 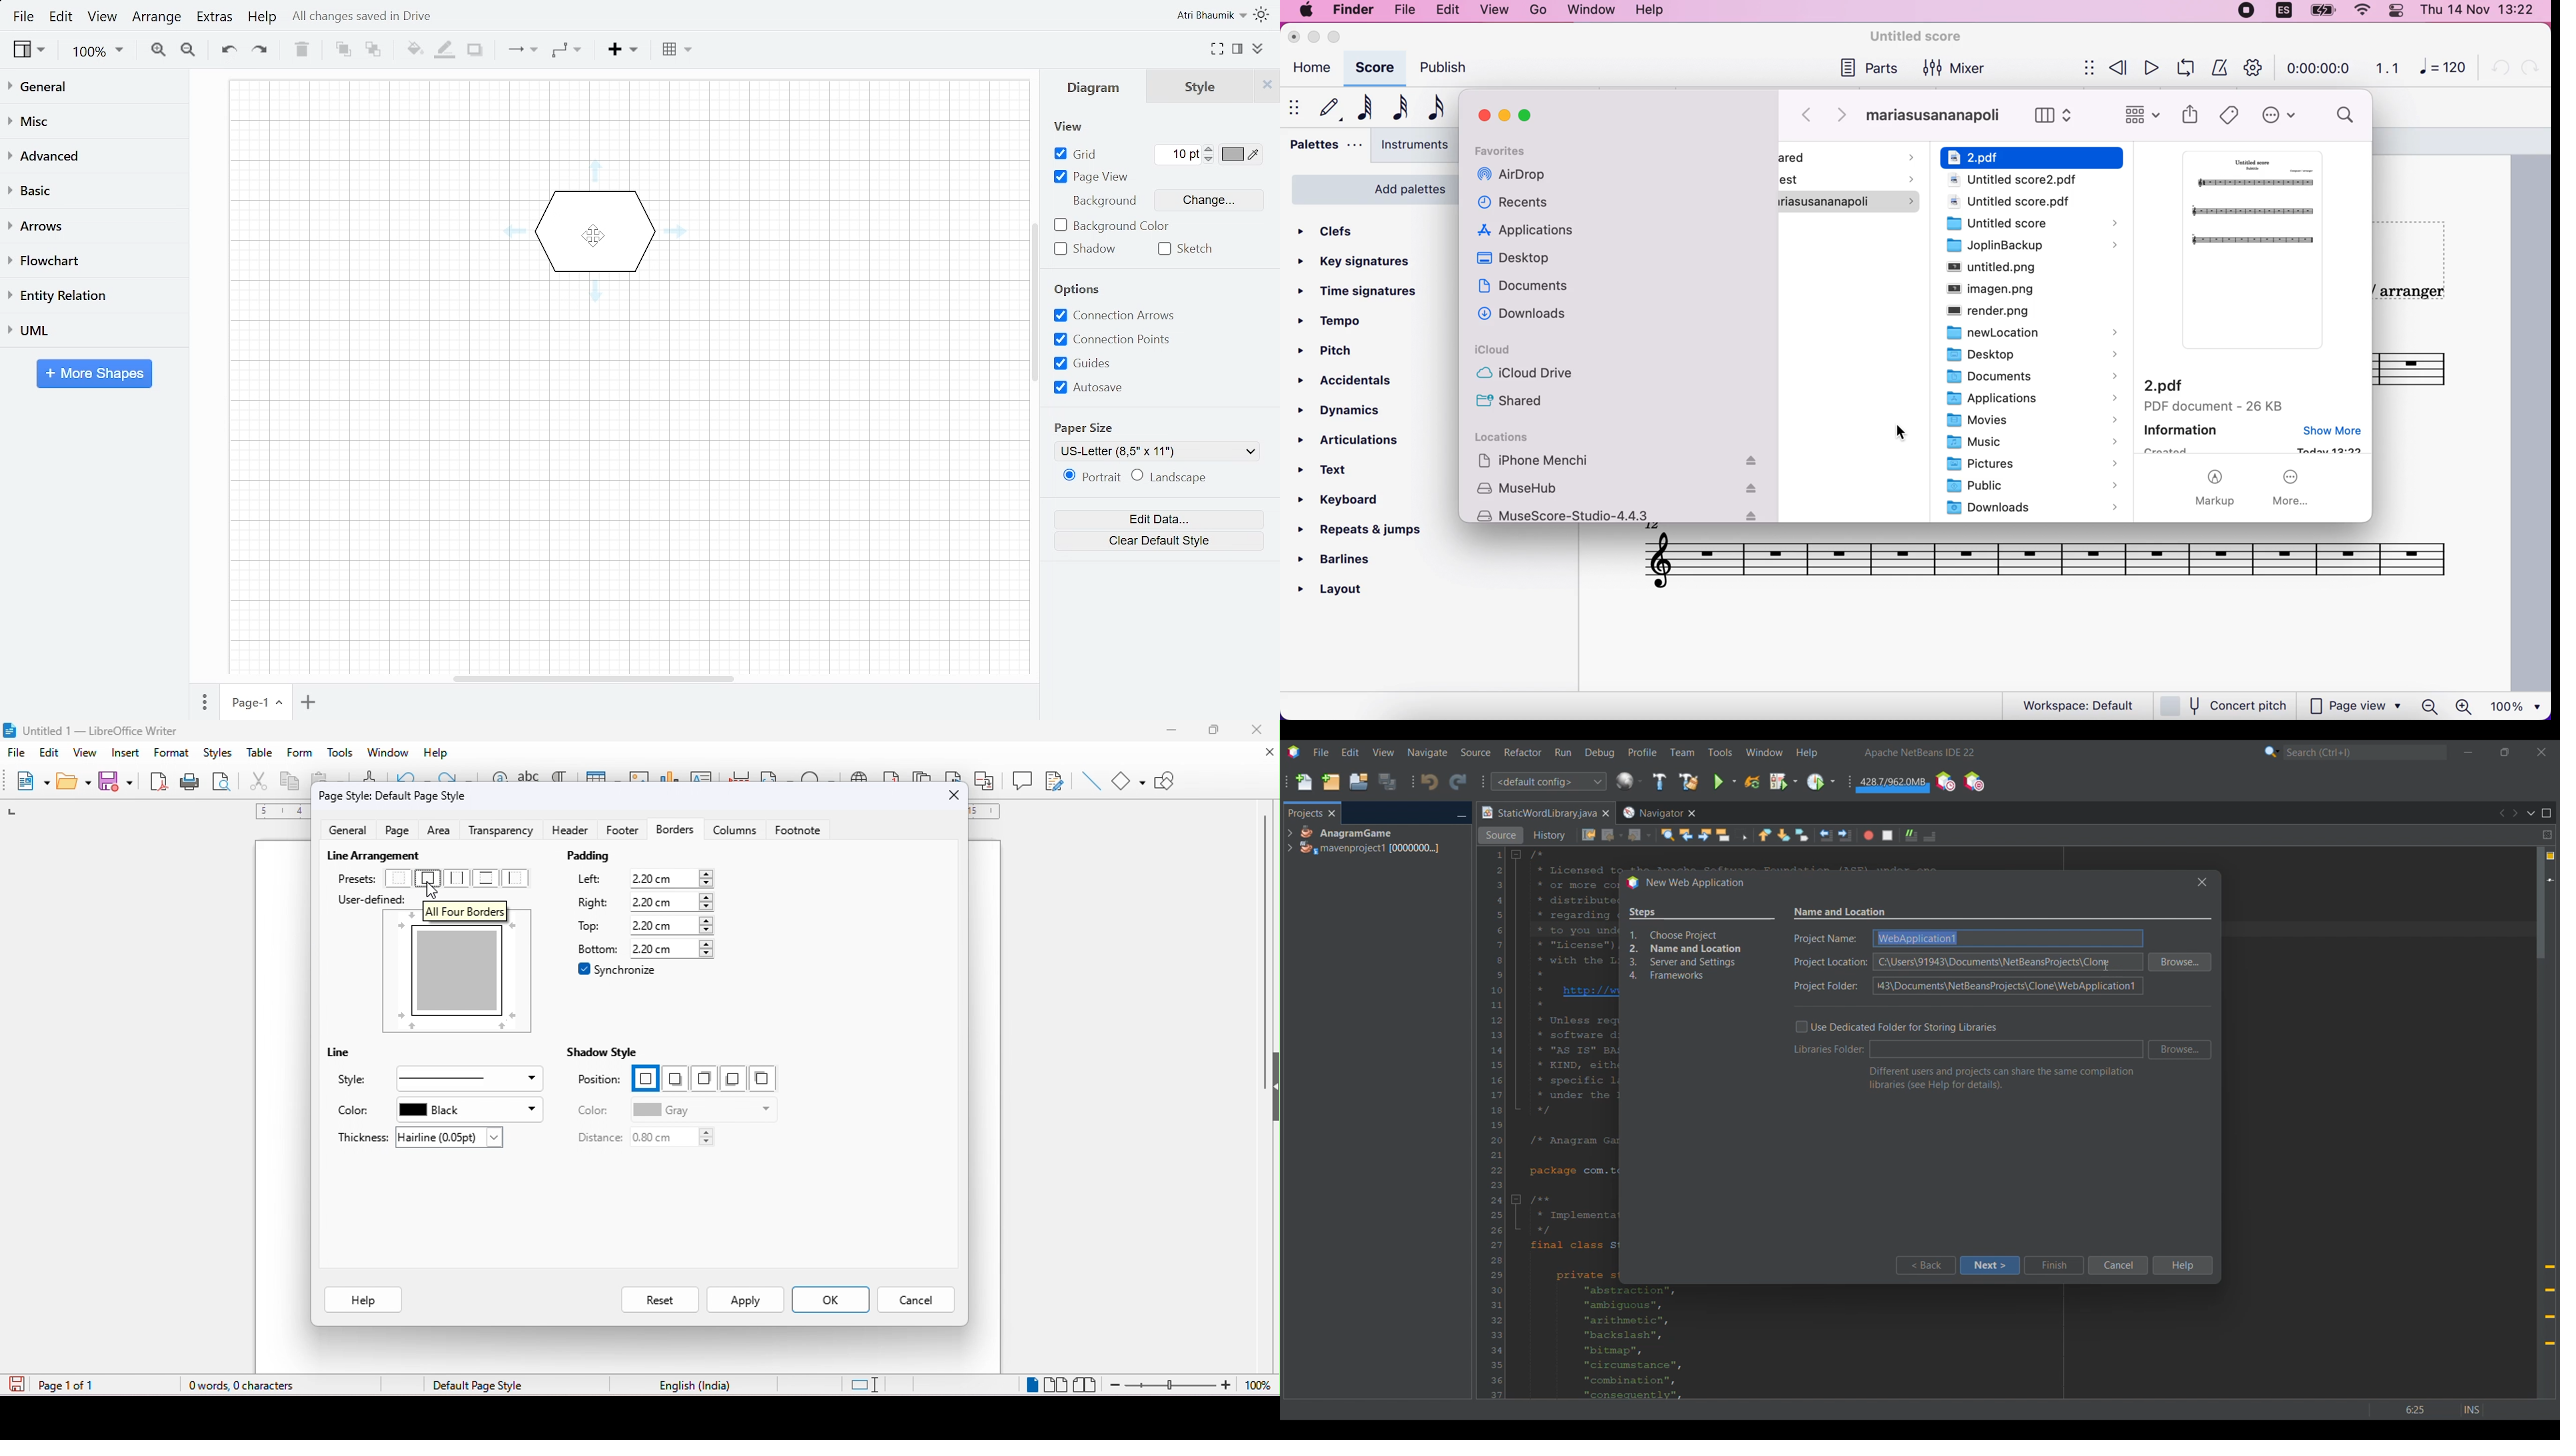 I want to click on black, so click(x=470, y=1109).